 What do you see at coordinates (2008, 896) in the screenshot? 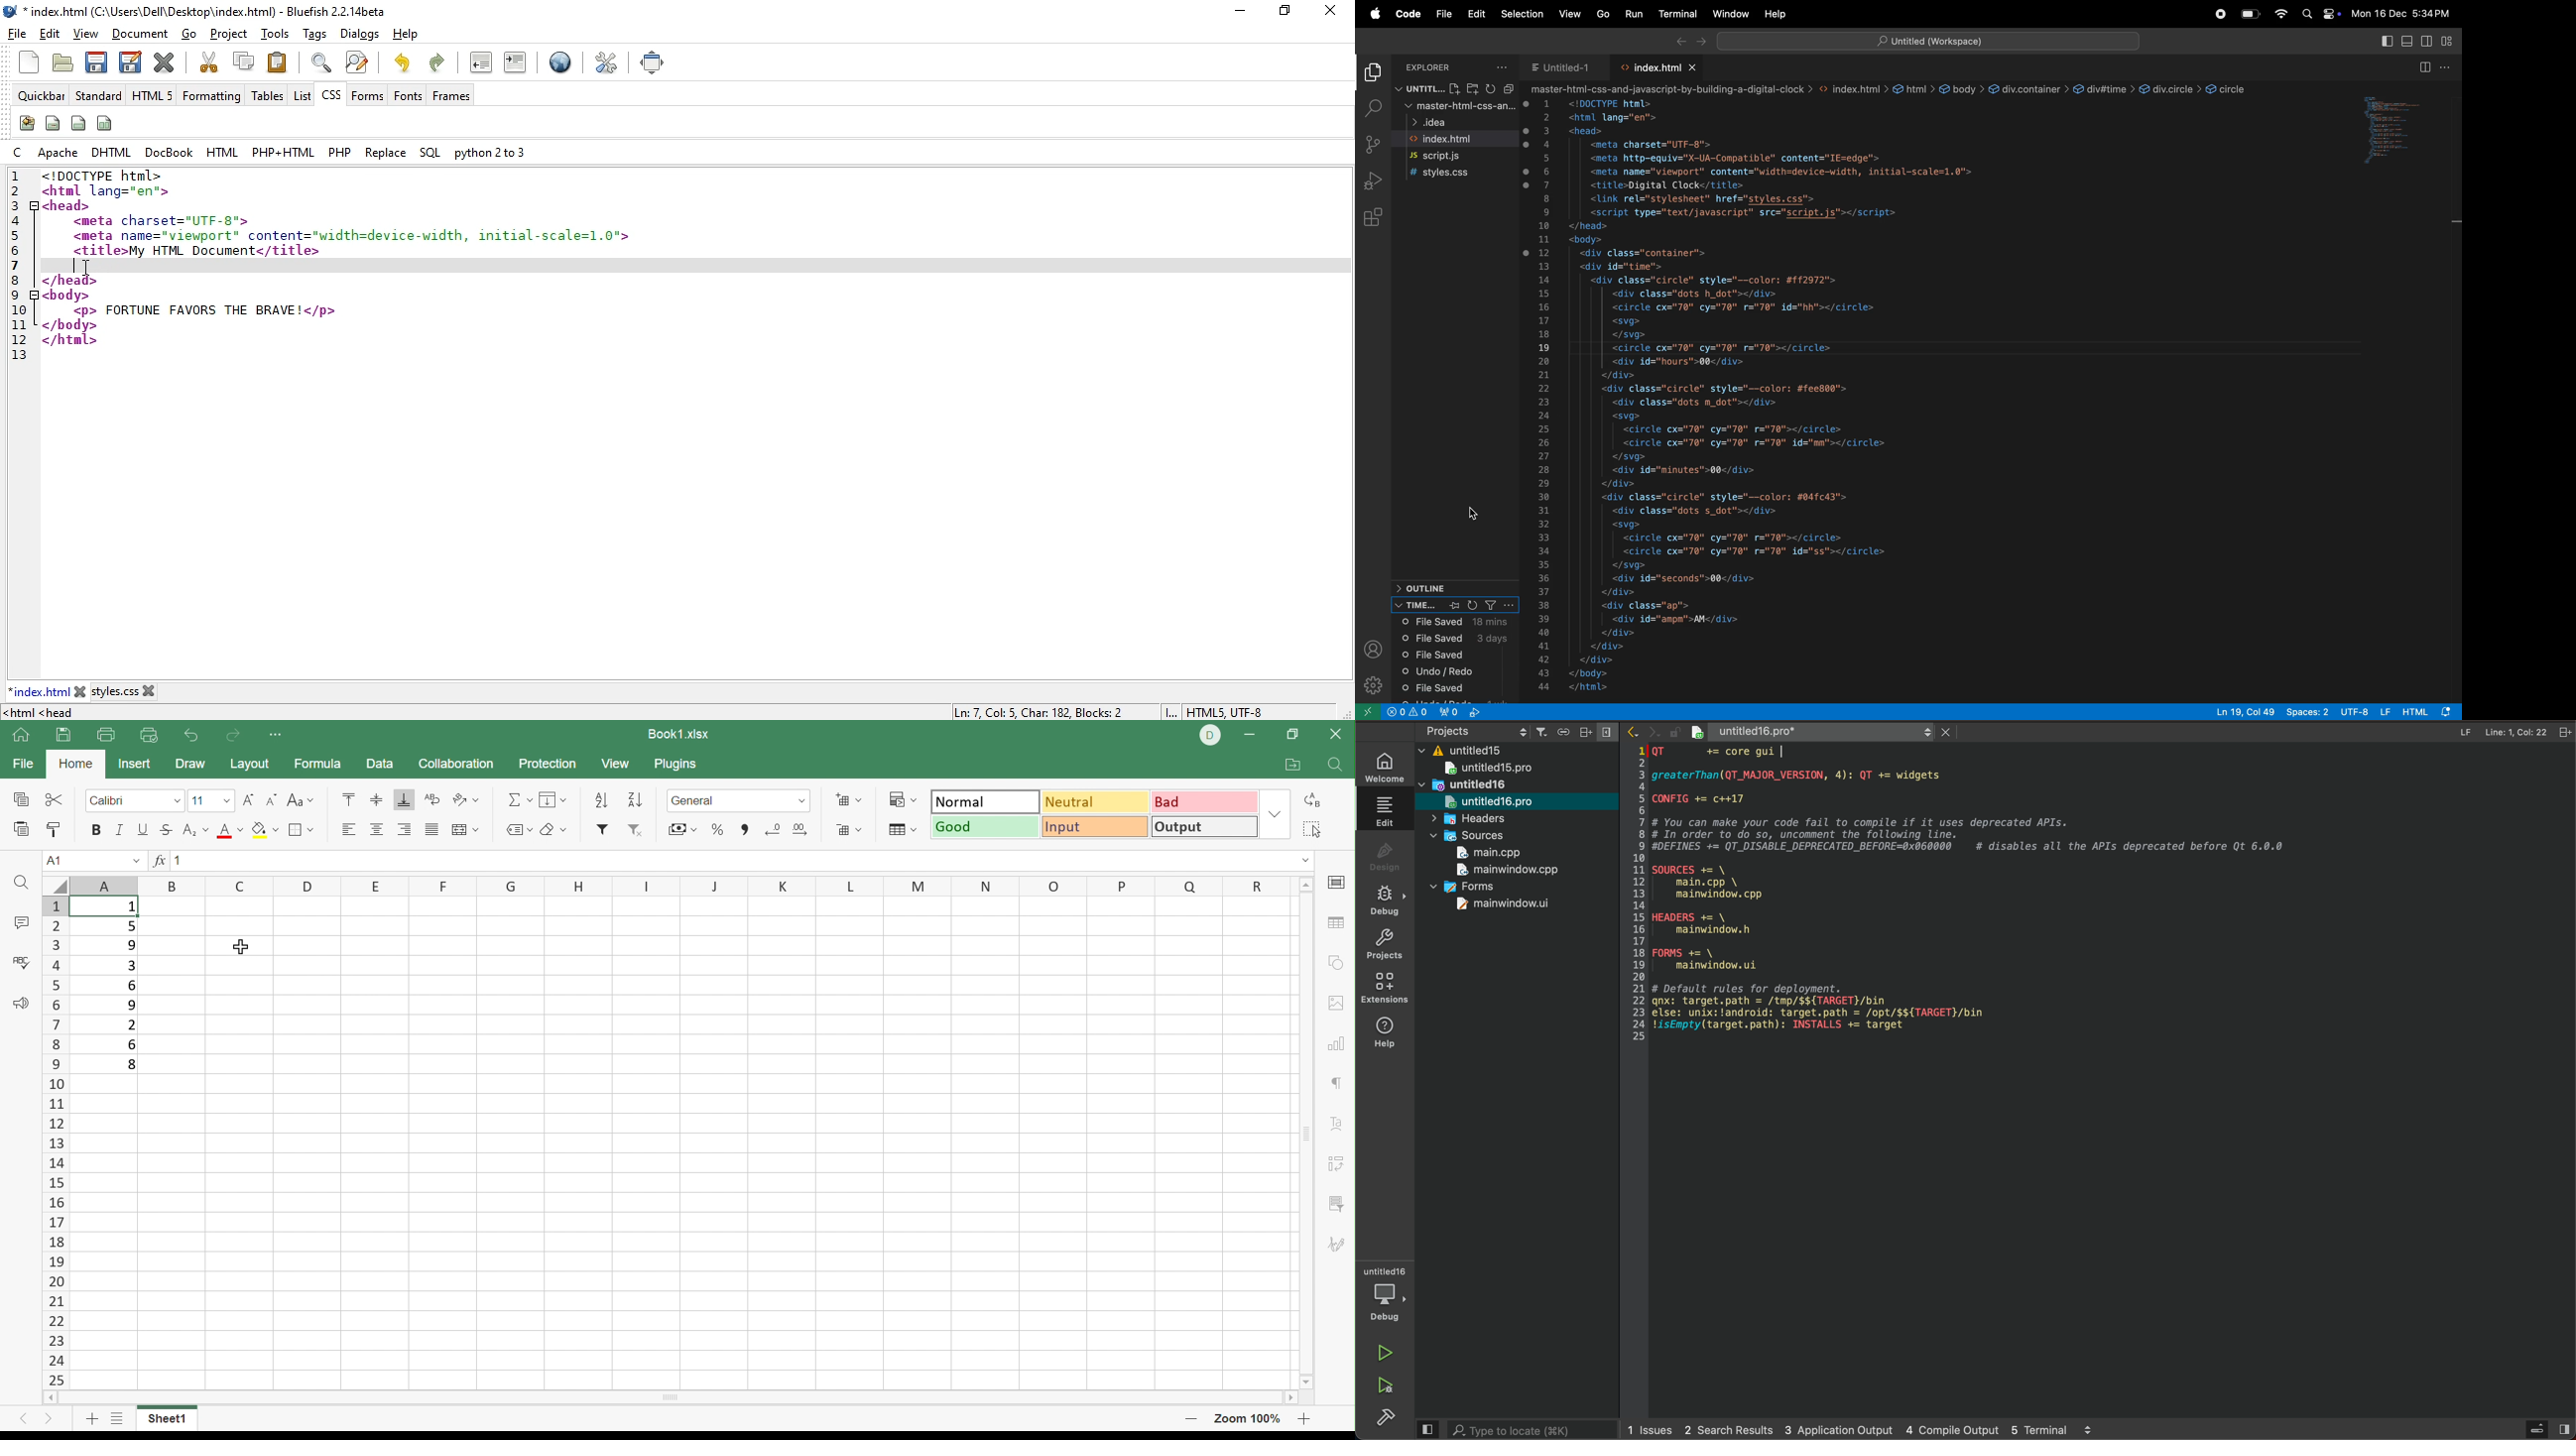
I see `file content` at bounding box center [2008, 896].